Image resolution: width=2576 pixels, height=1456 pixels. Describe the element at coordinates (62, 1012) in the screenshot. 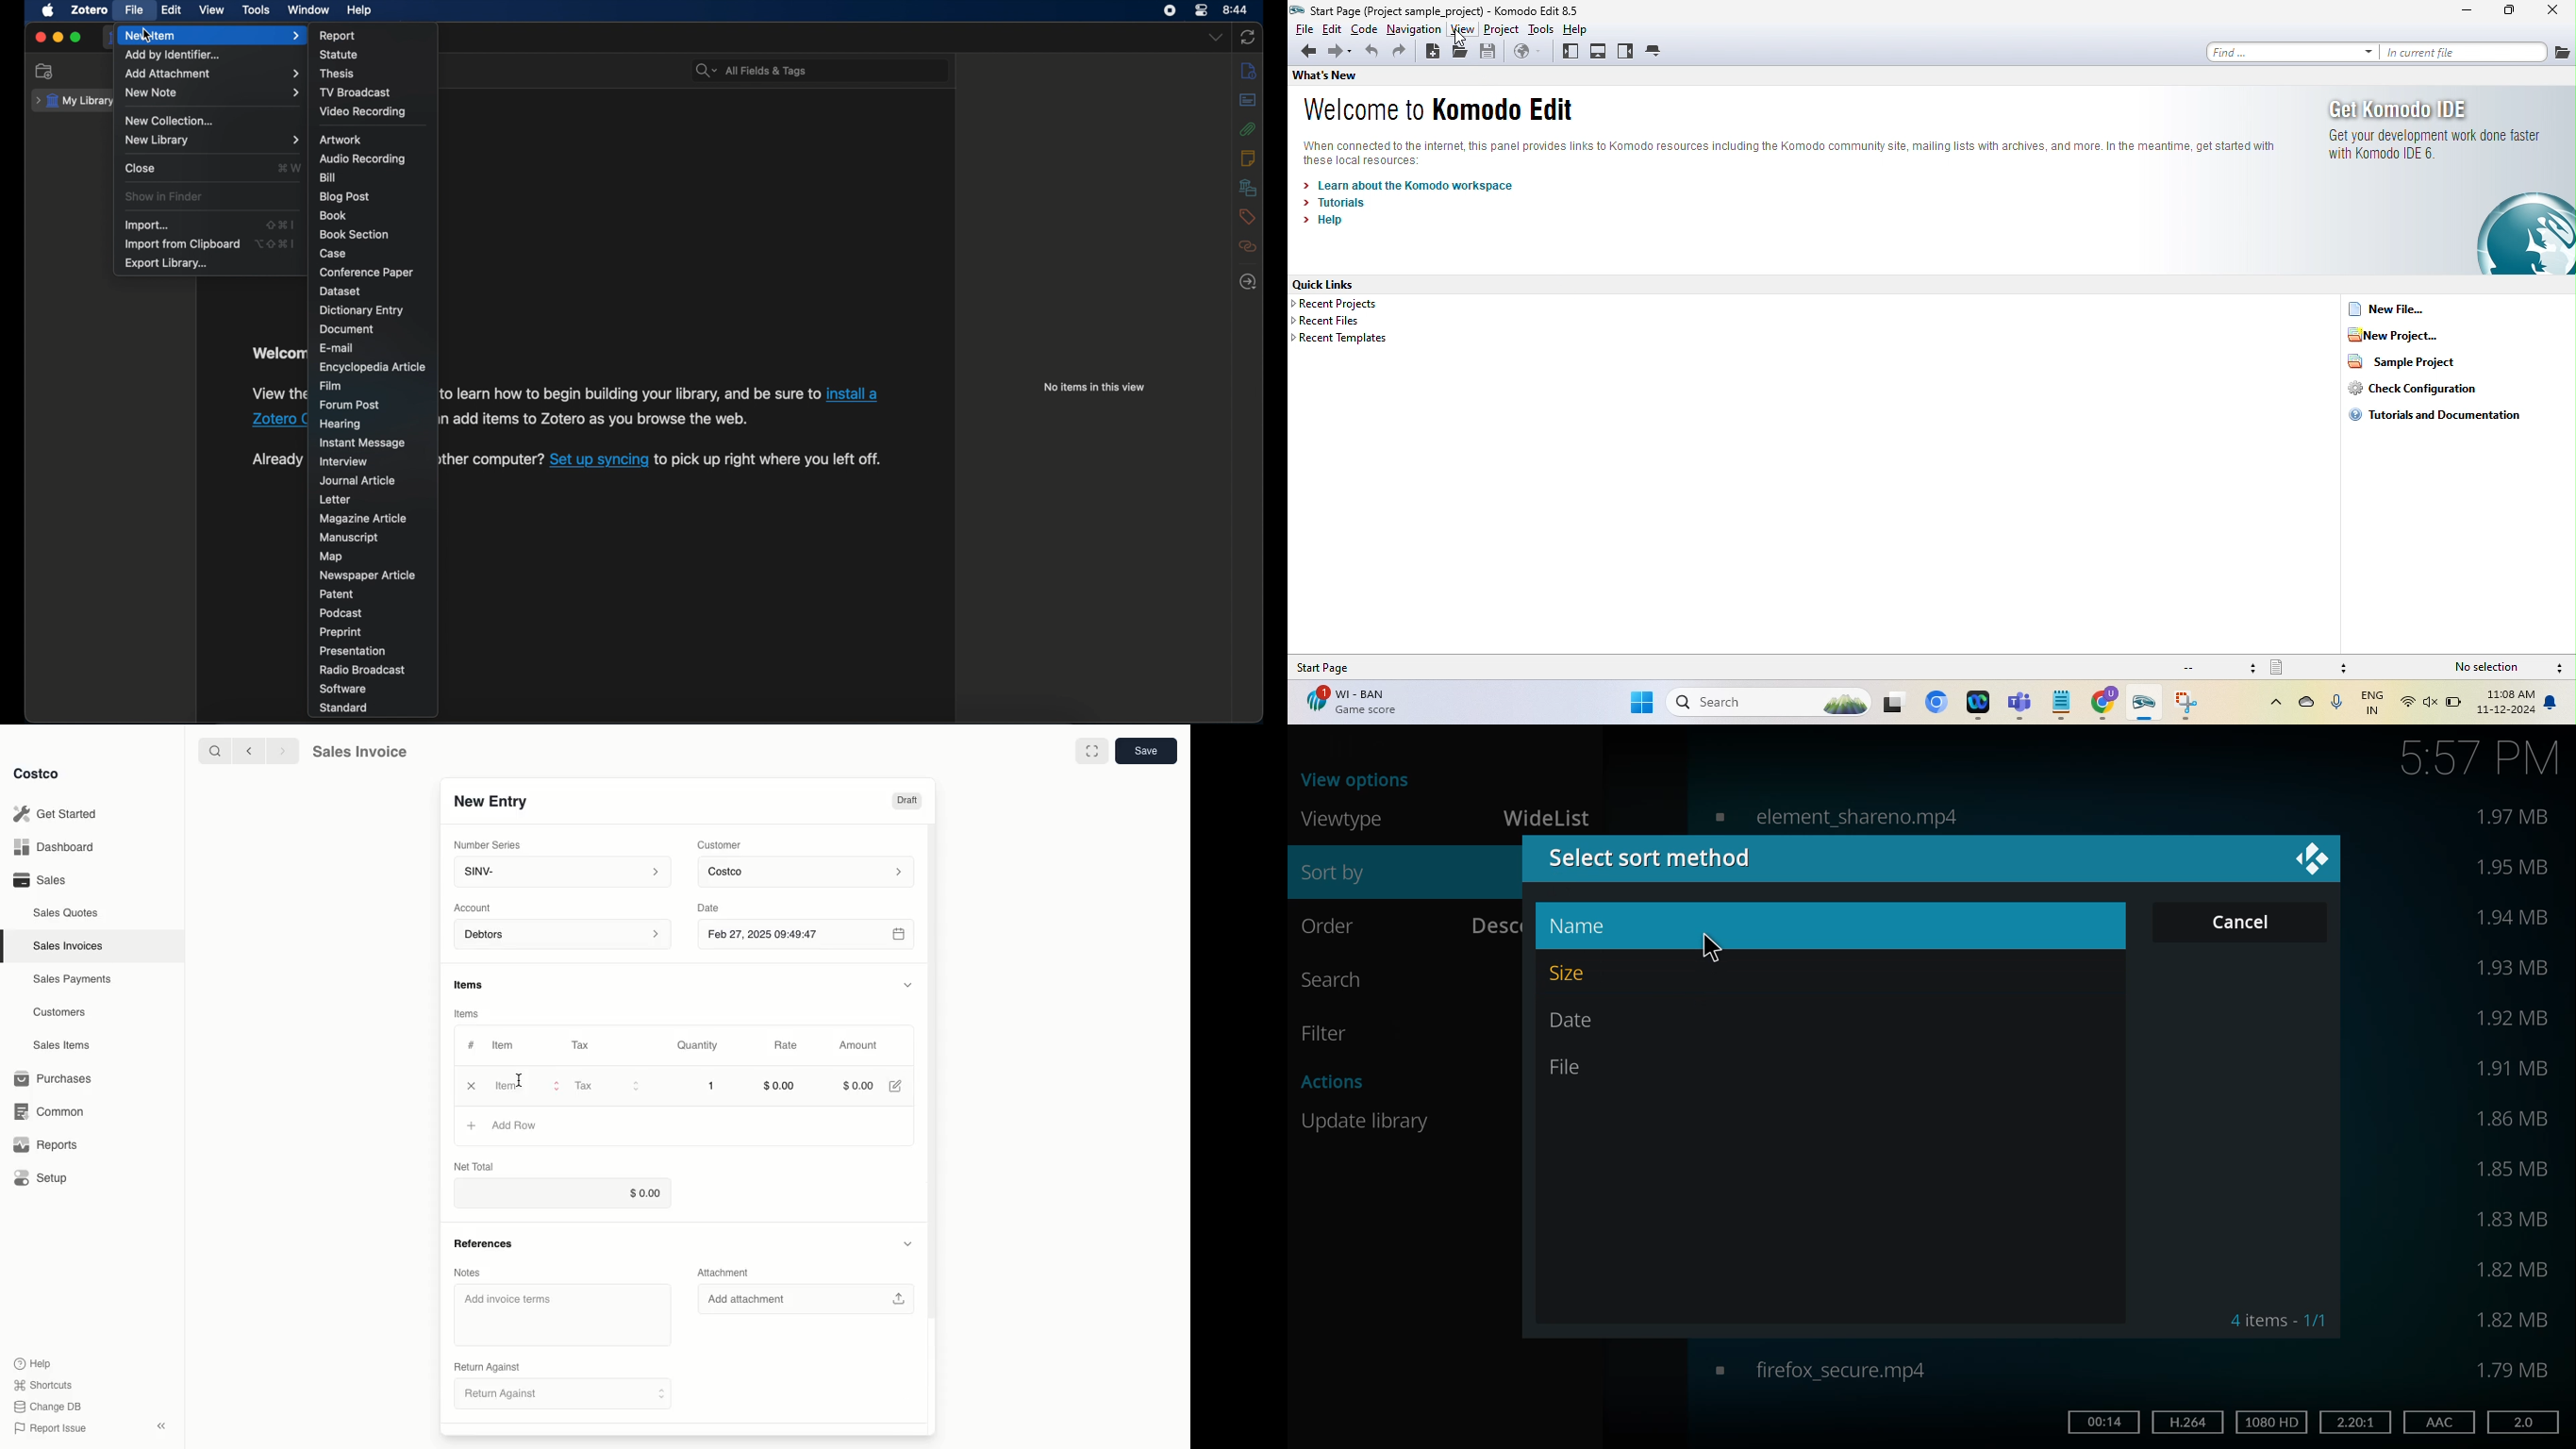

I see `Customers` at that location.